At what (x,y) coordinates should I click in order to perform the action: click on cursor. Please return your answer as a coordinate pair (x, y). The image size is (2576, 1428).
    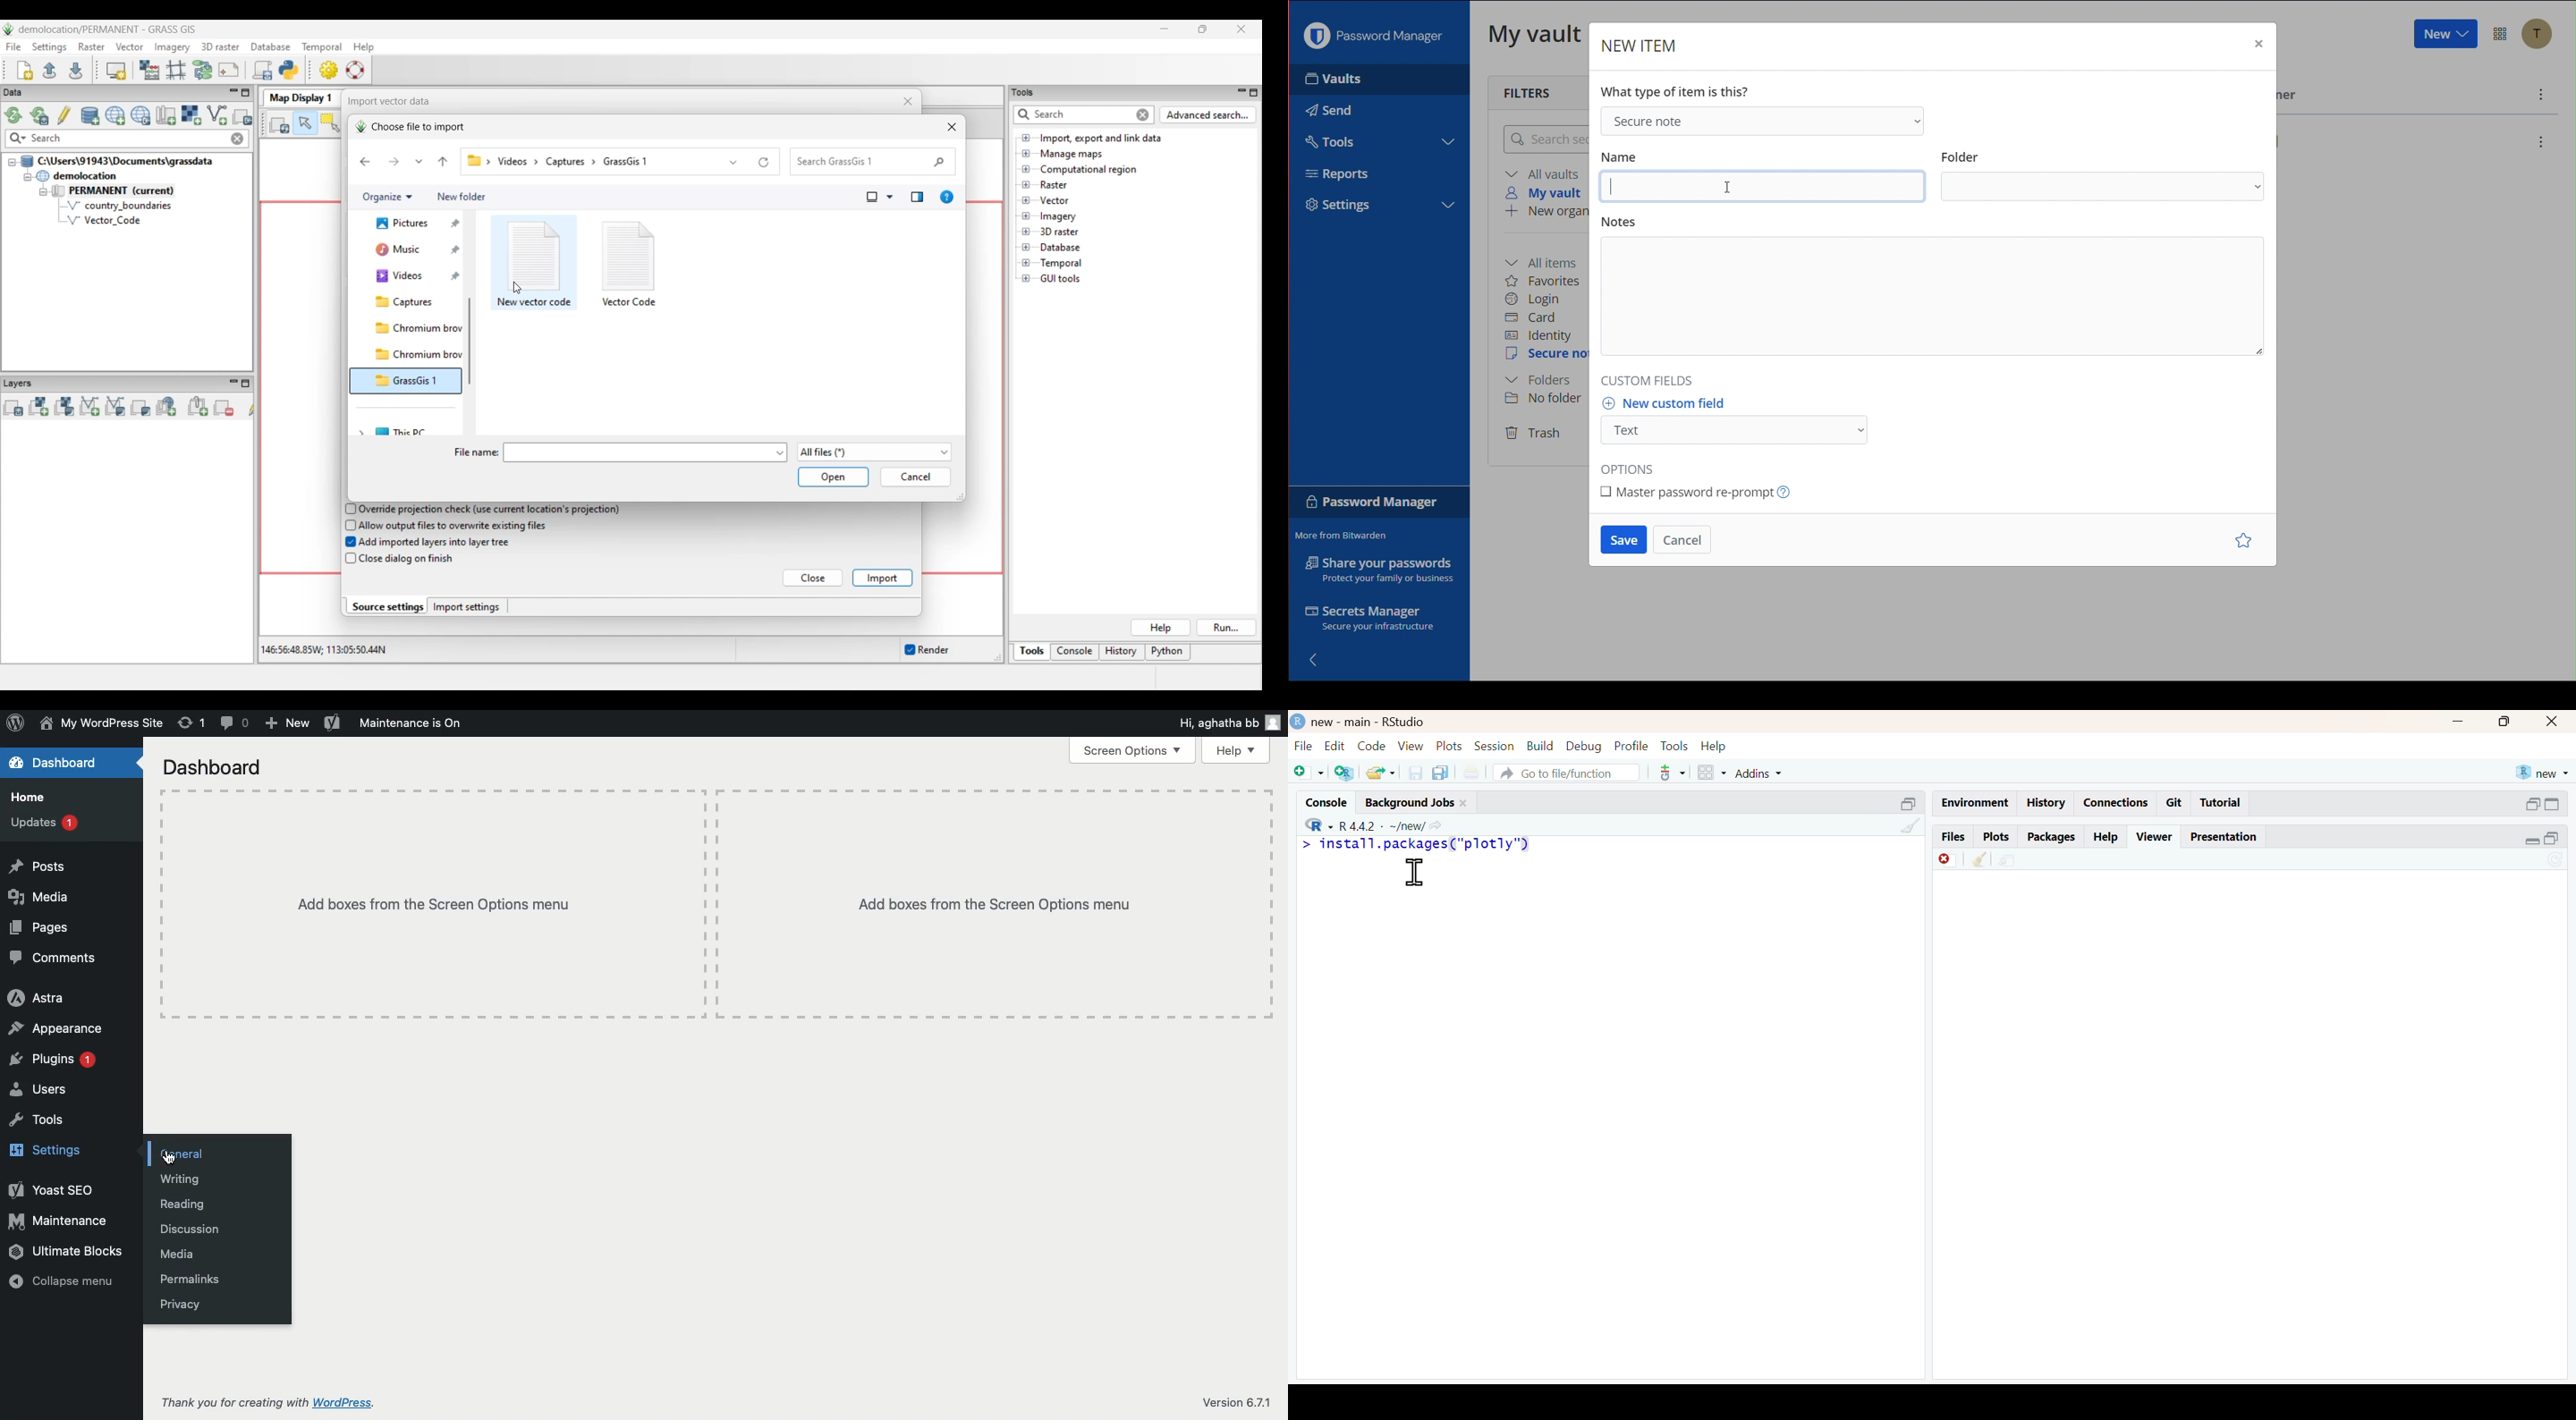
    Looking at the image, I should click on (1415, 873).